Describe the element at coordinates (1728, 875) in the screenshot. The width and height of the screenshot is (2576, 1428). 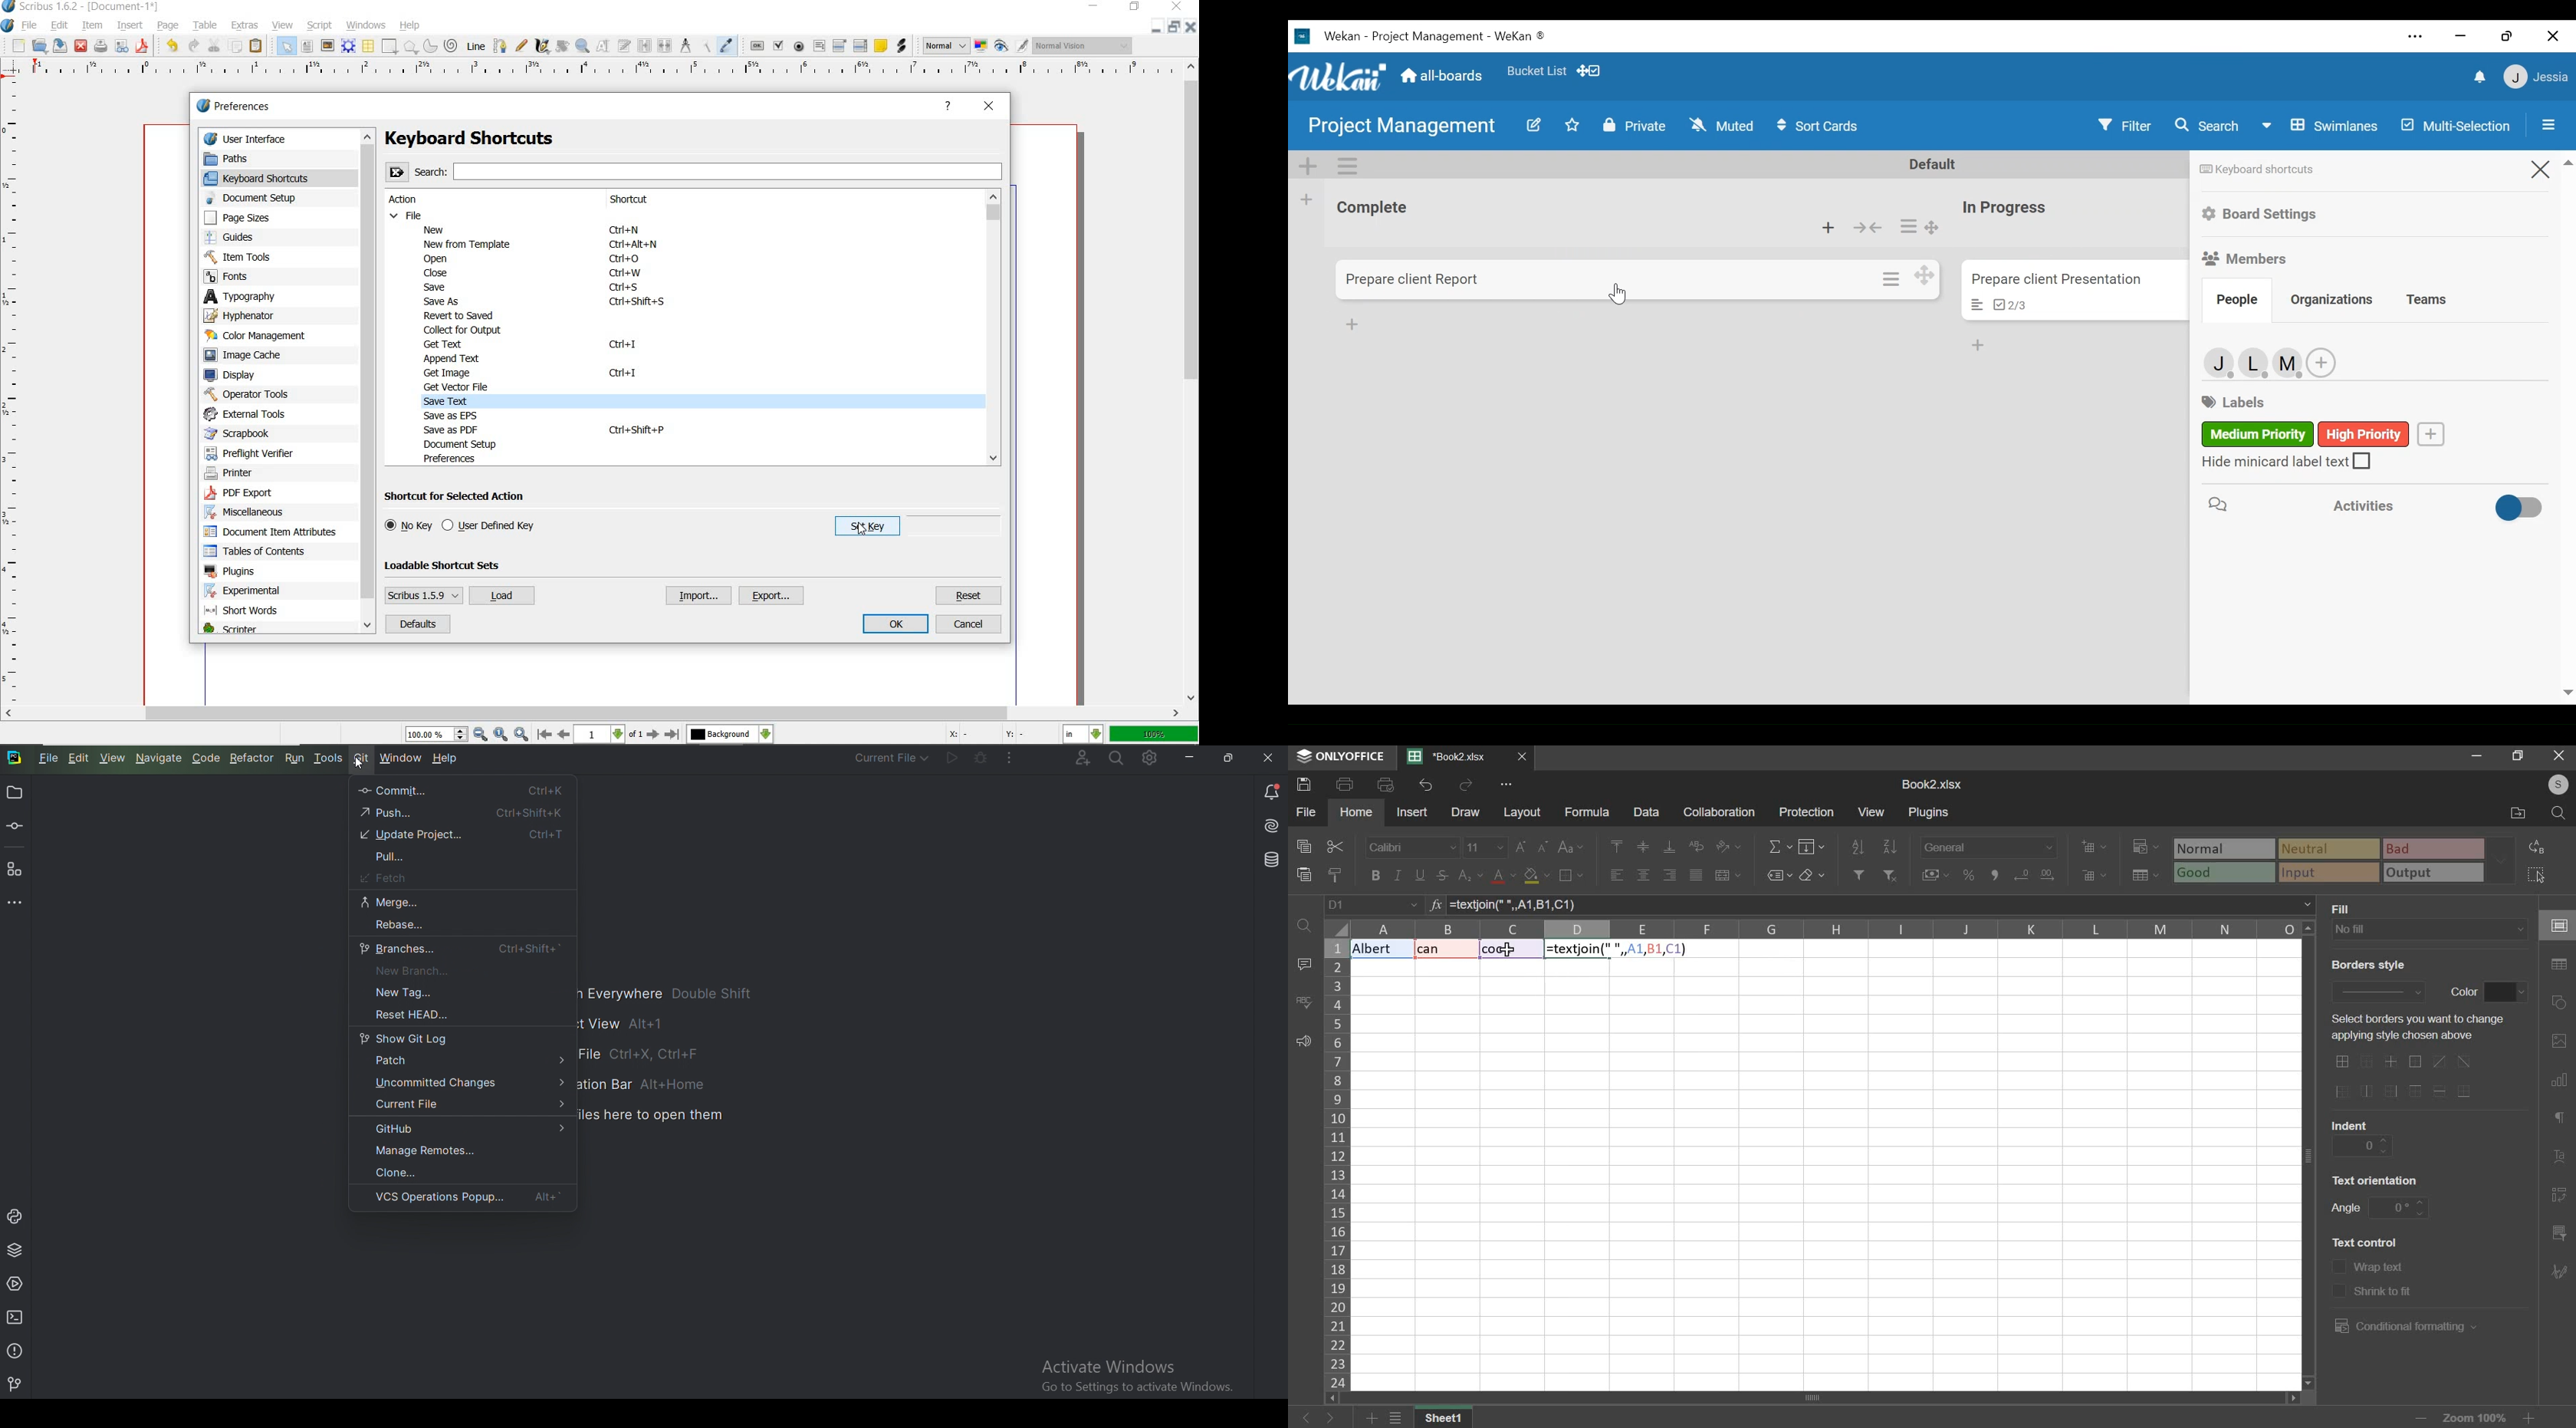
I see `merge & center` at that location.